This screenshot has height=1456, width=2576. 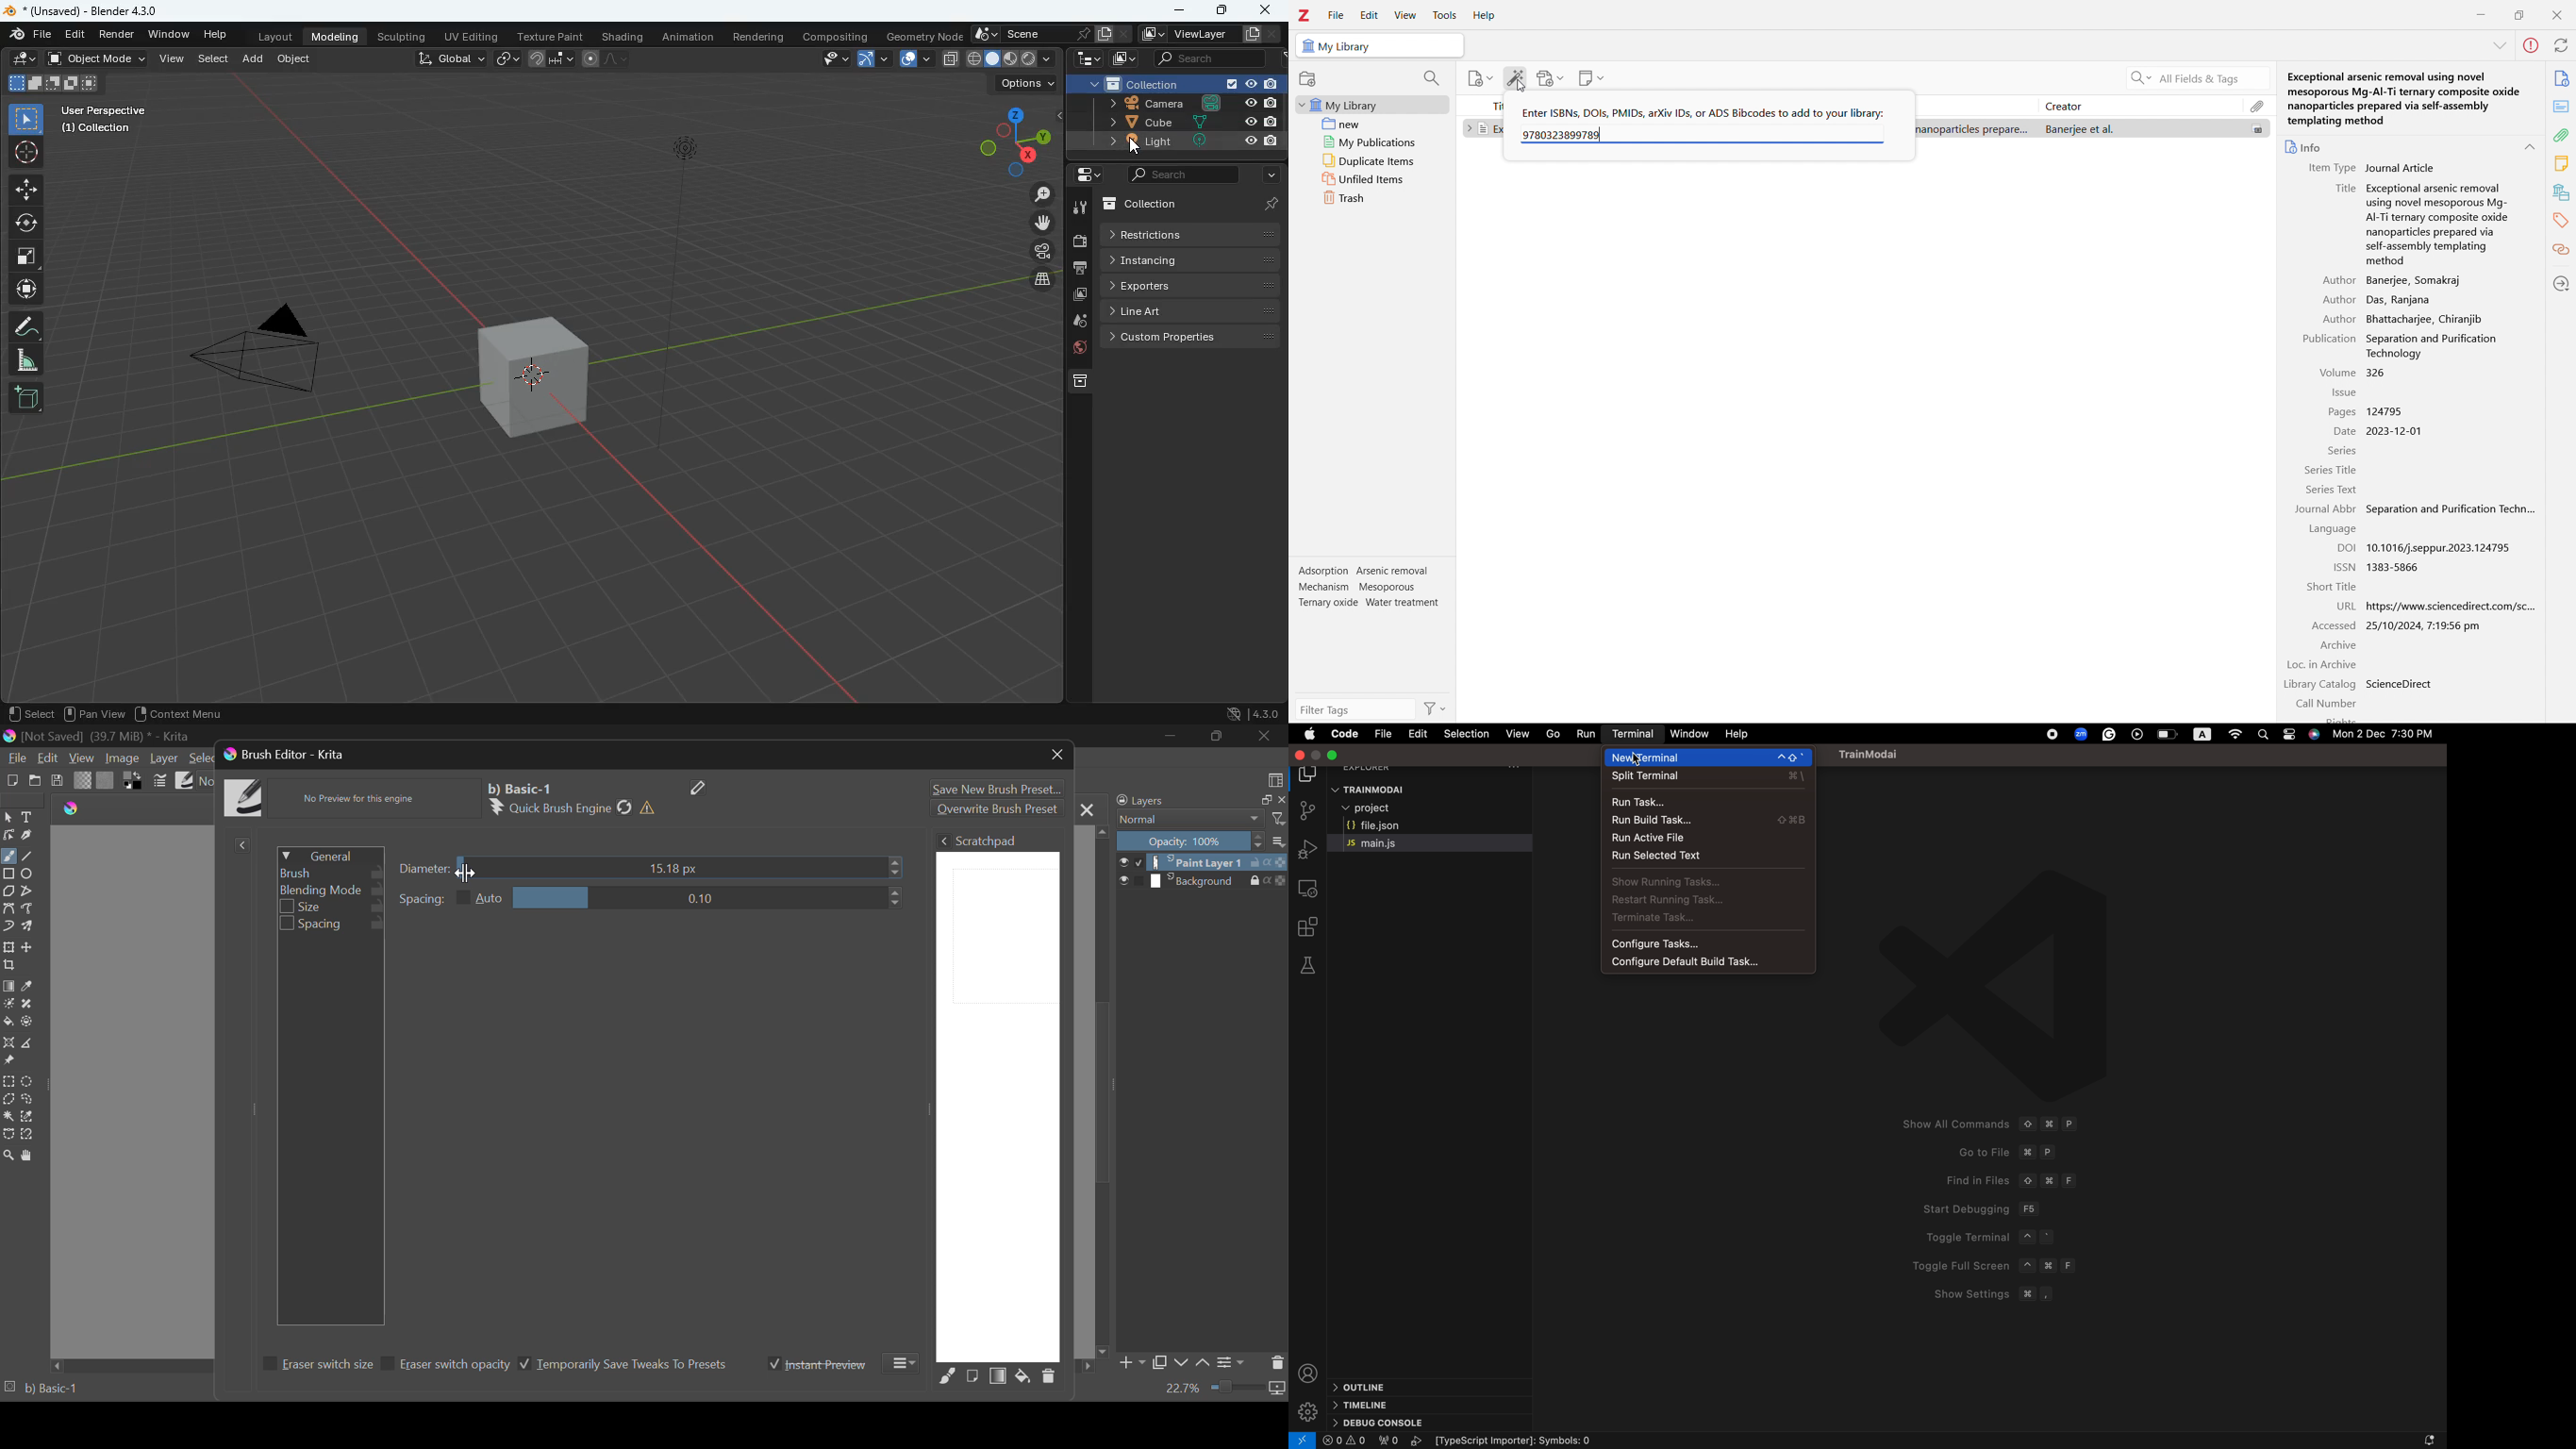 What do you see at coordinates (2562, 250) in the screenshot?
I see `related` at bounding box center [2562, 250].